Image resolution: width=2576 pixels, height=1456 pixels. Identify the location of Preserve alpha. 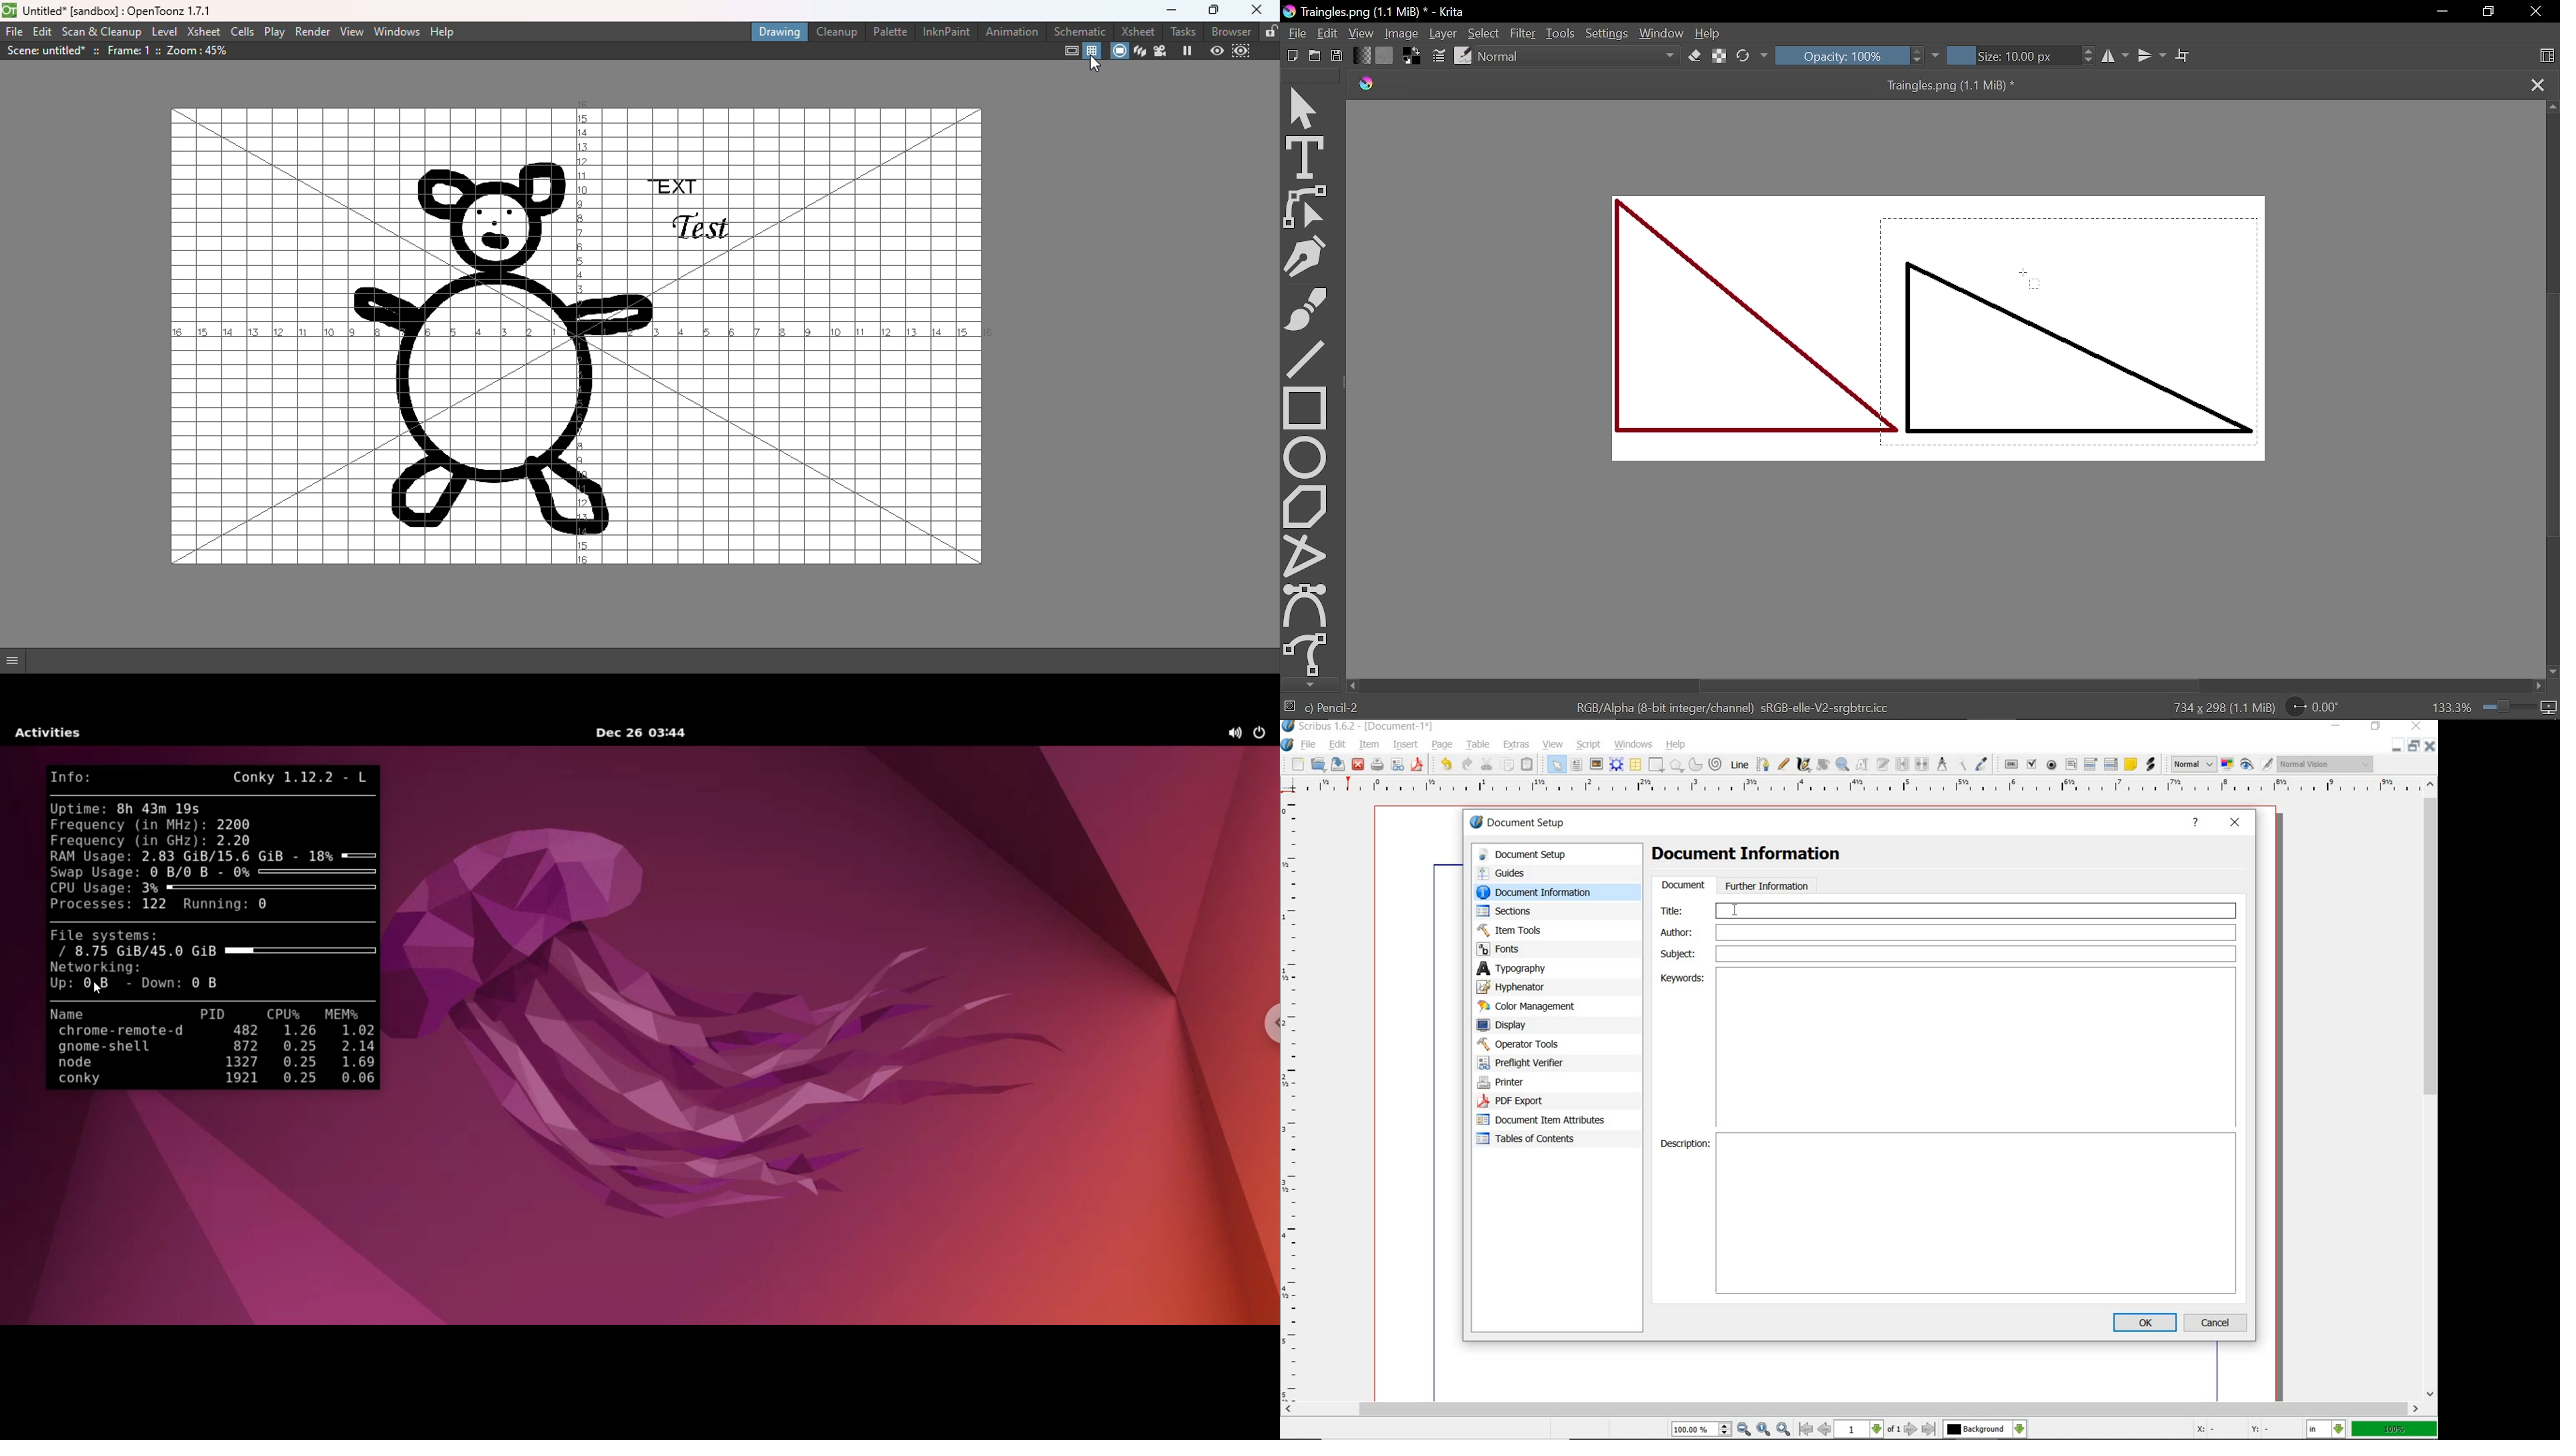
(1717, 54).